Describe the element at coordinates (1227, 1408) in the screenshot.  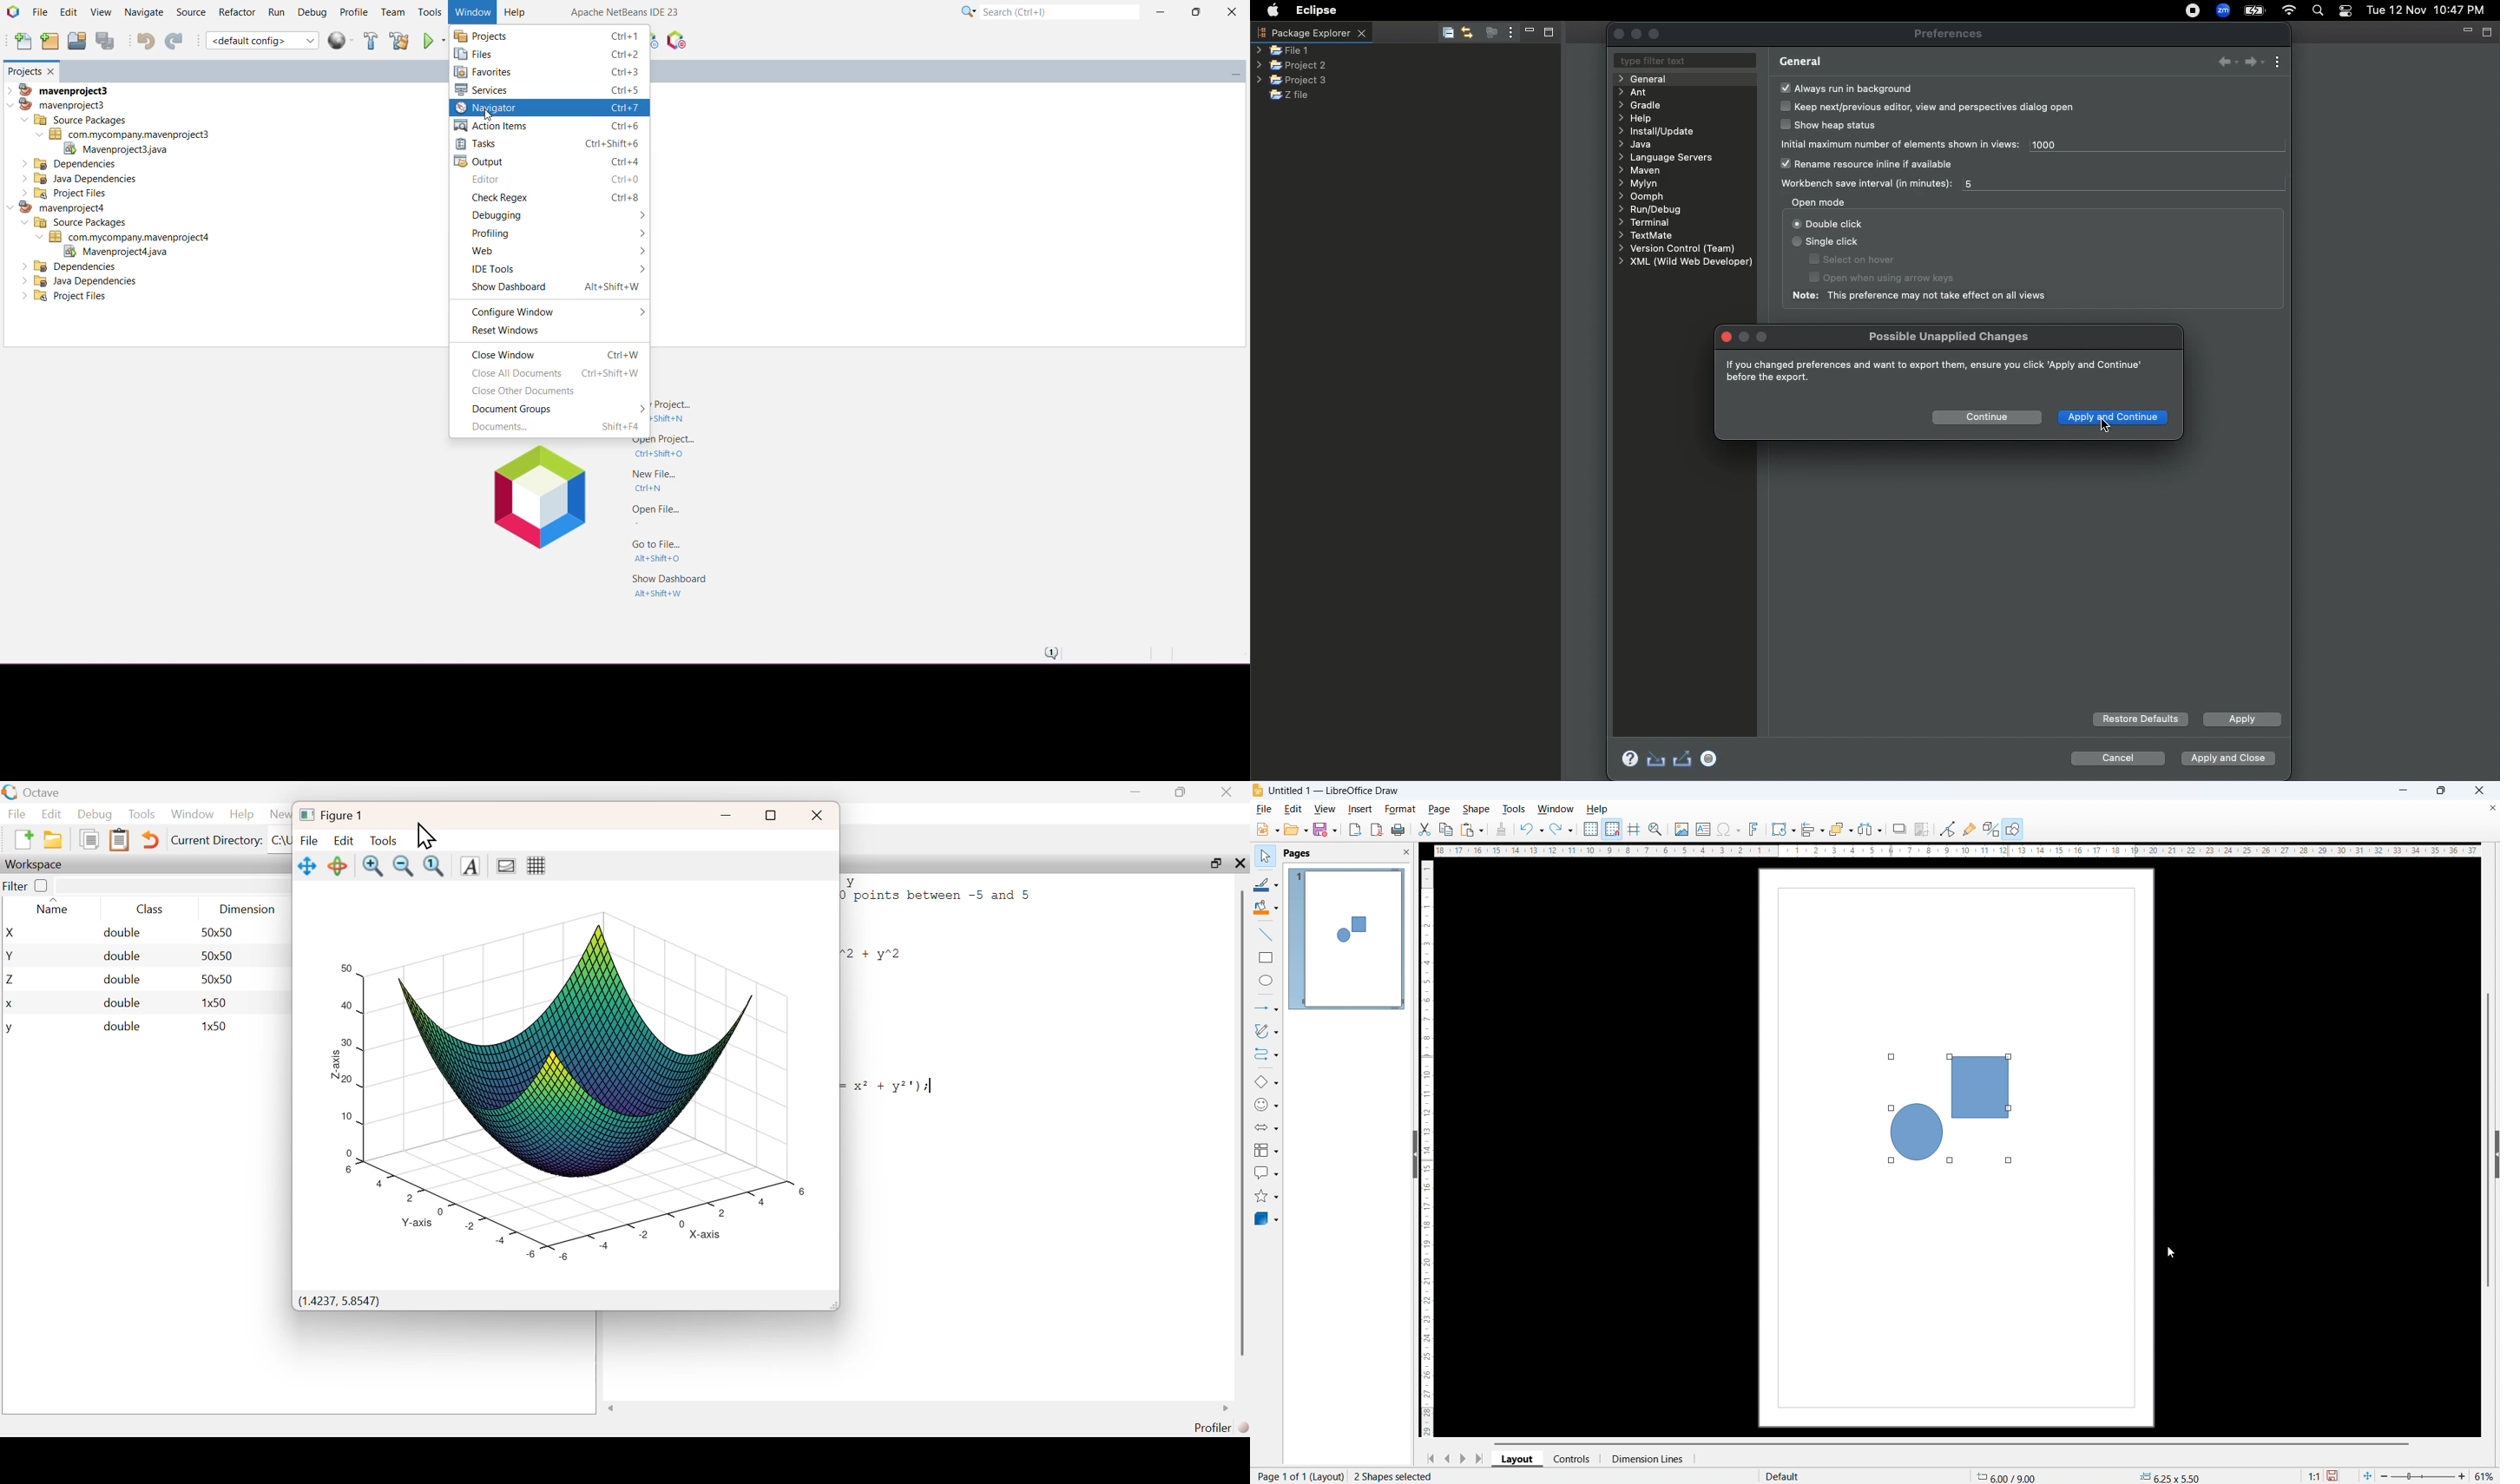
I see `scroll right` at that location.